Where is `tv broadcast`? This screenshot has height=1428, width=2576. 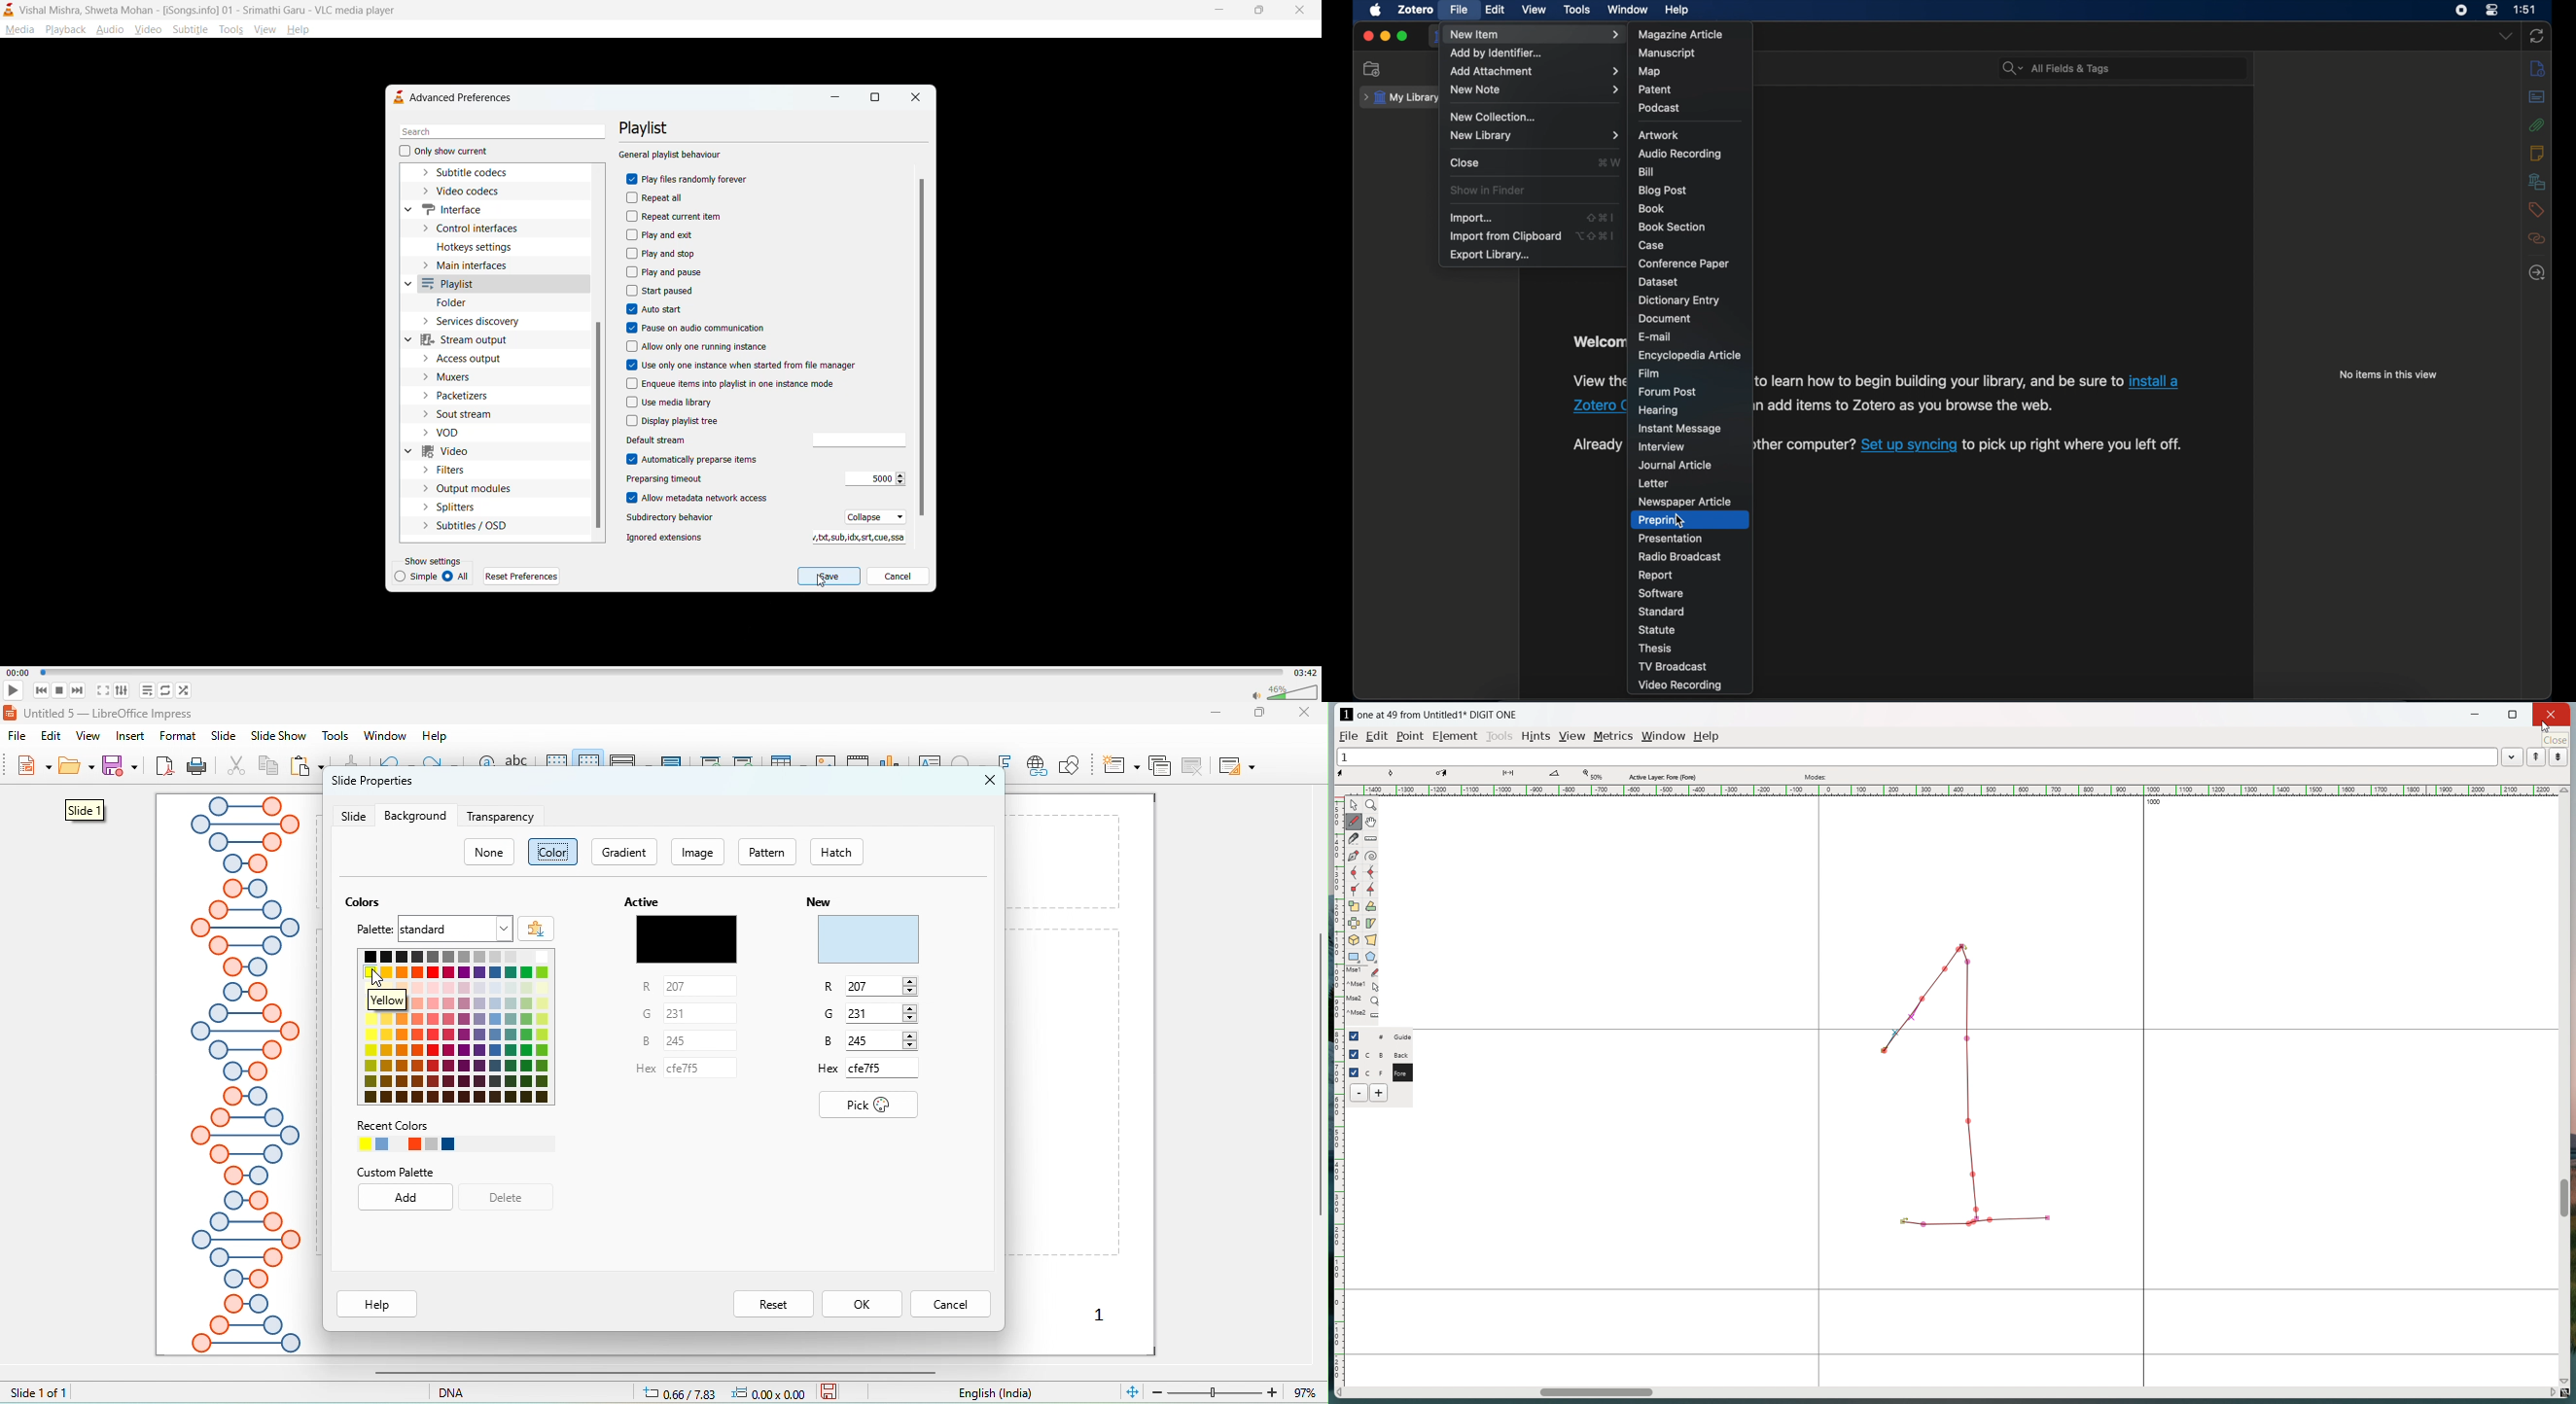 tv broadcast is located at coordinates (1674, 667).